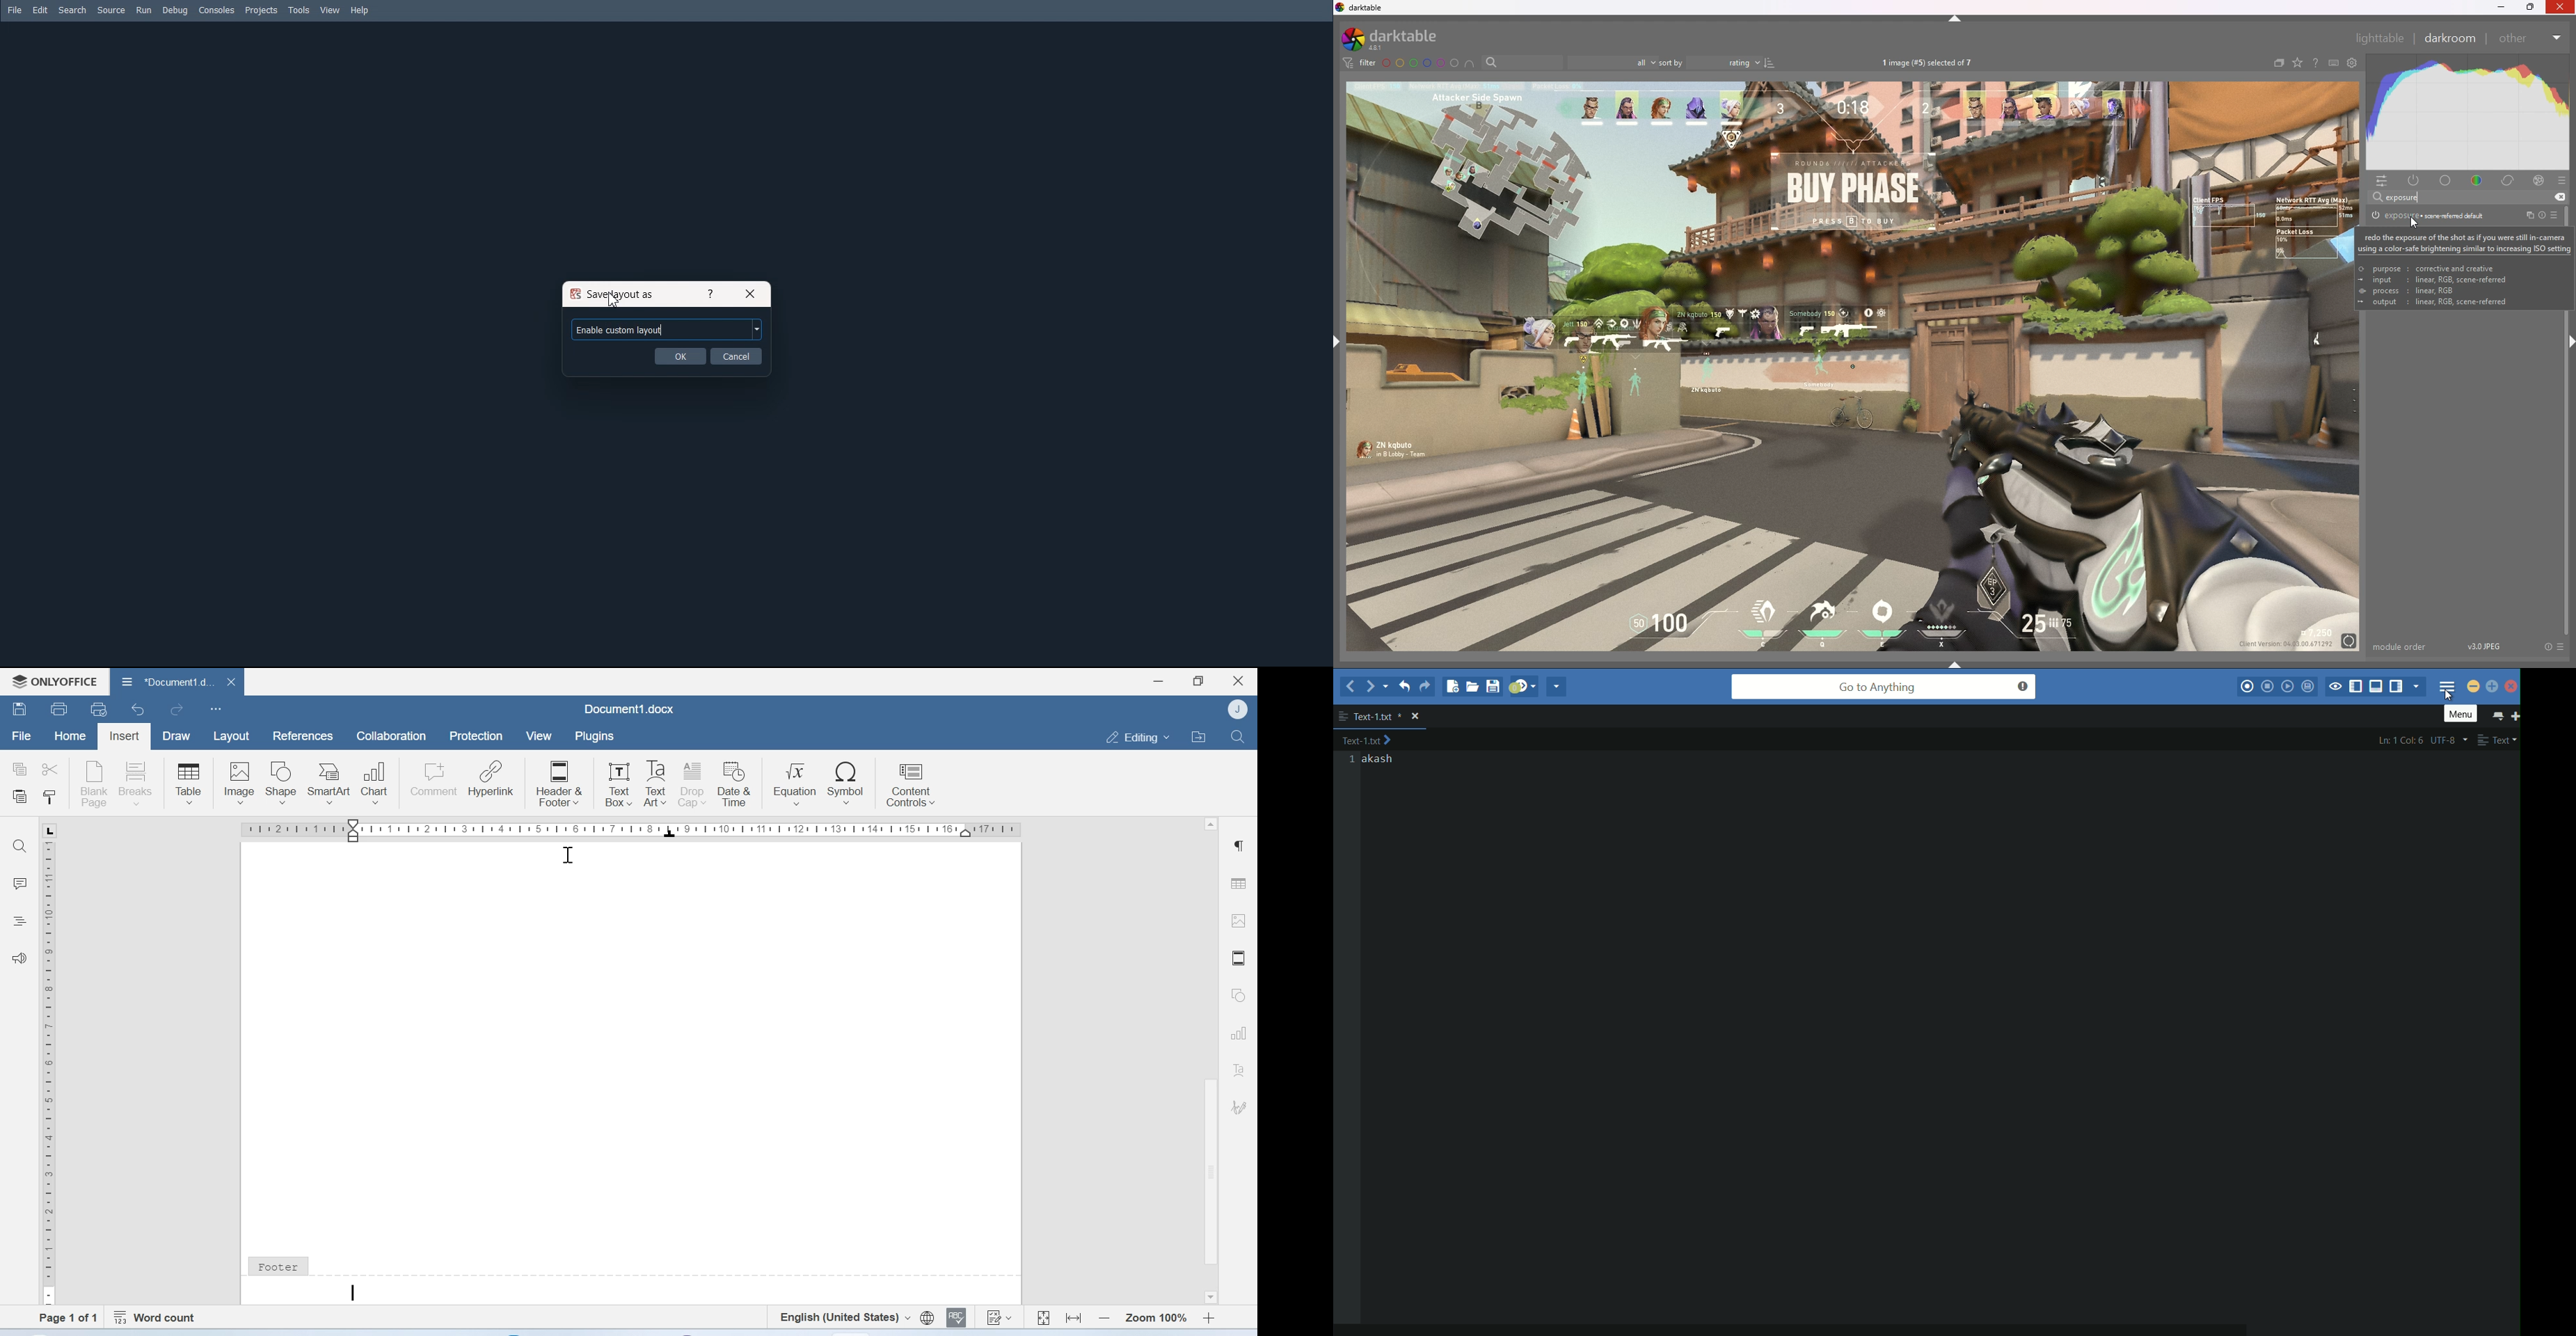 The image size is (2576, 1344). Describe the element at coordinates (615, 300) in the screenshot. I see `Cursor` at that location.